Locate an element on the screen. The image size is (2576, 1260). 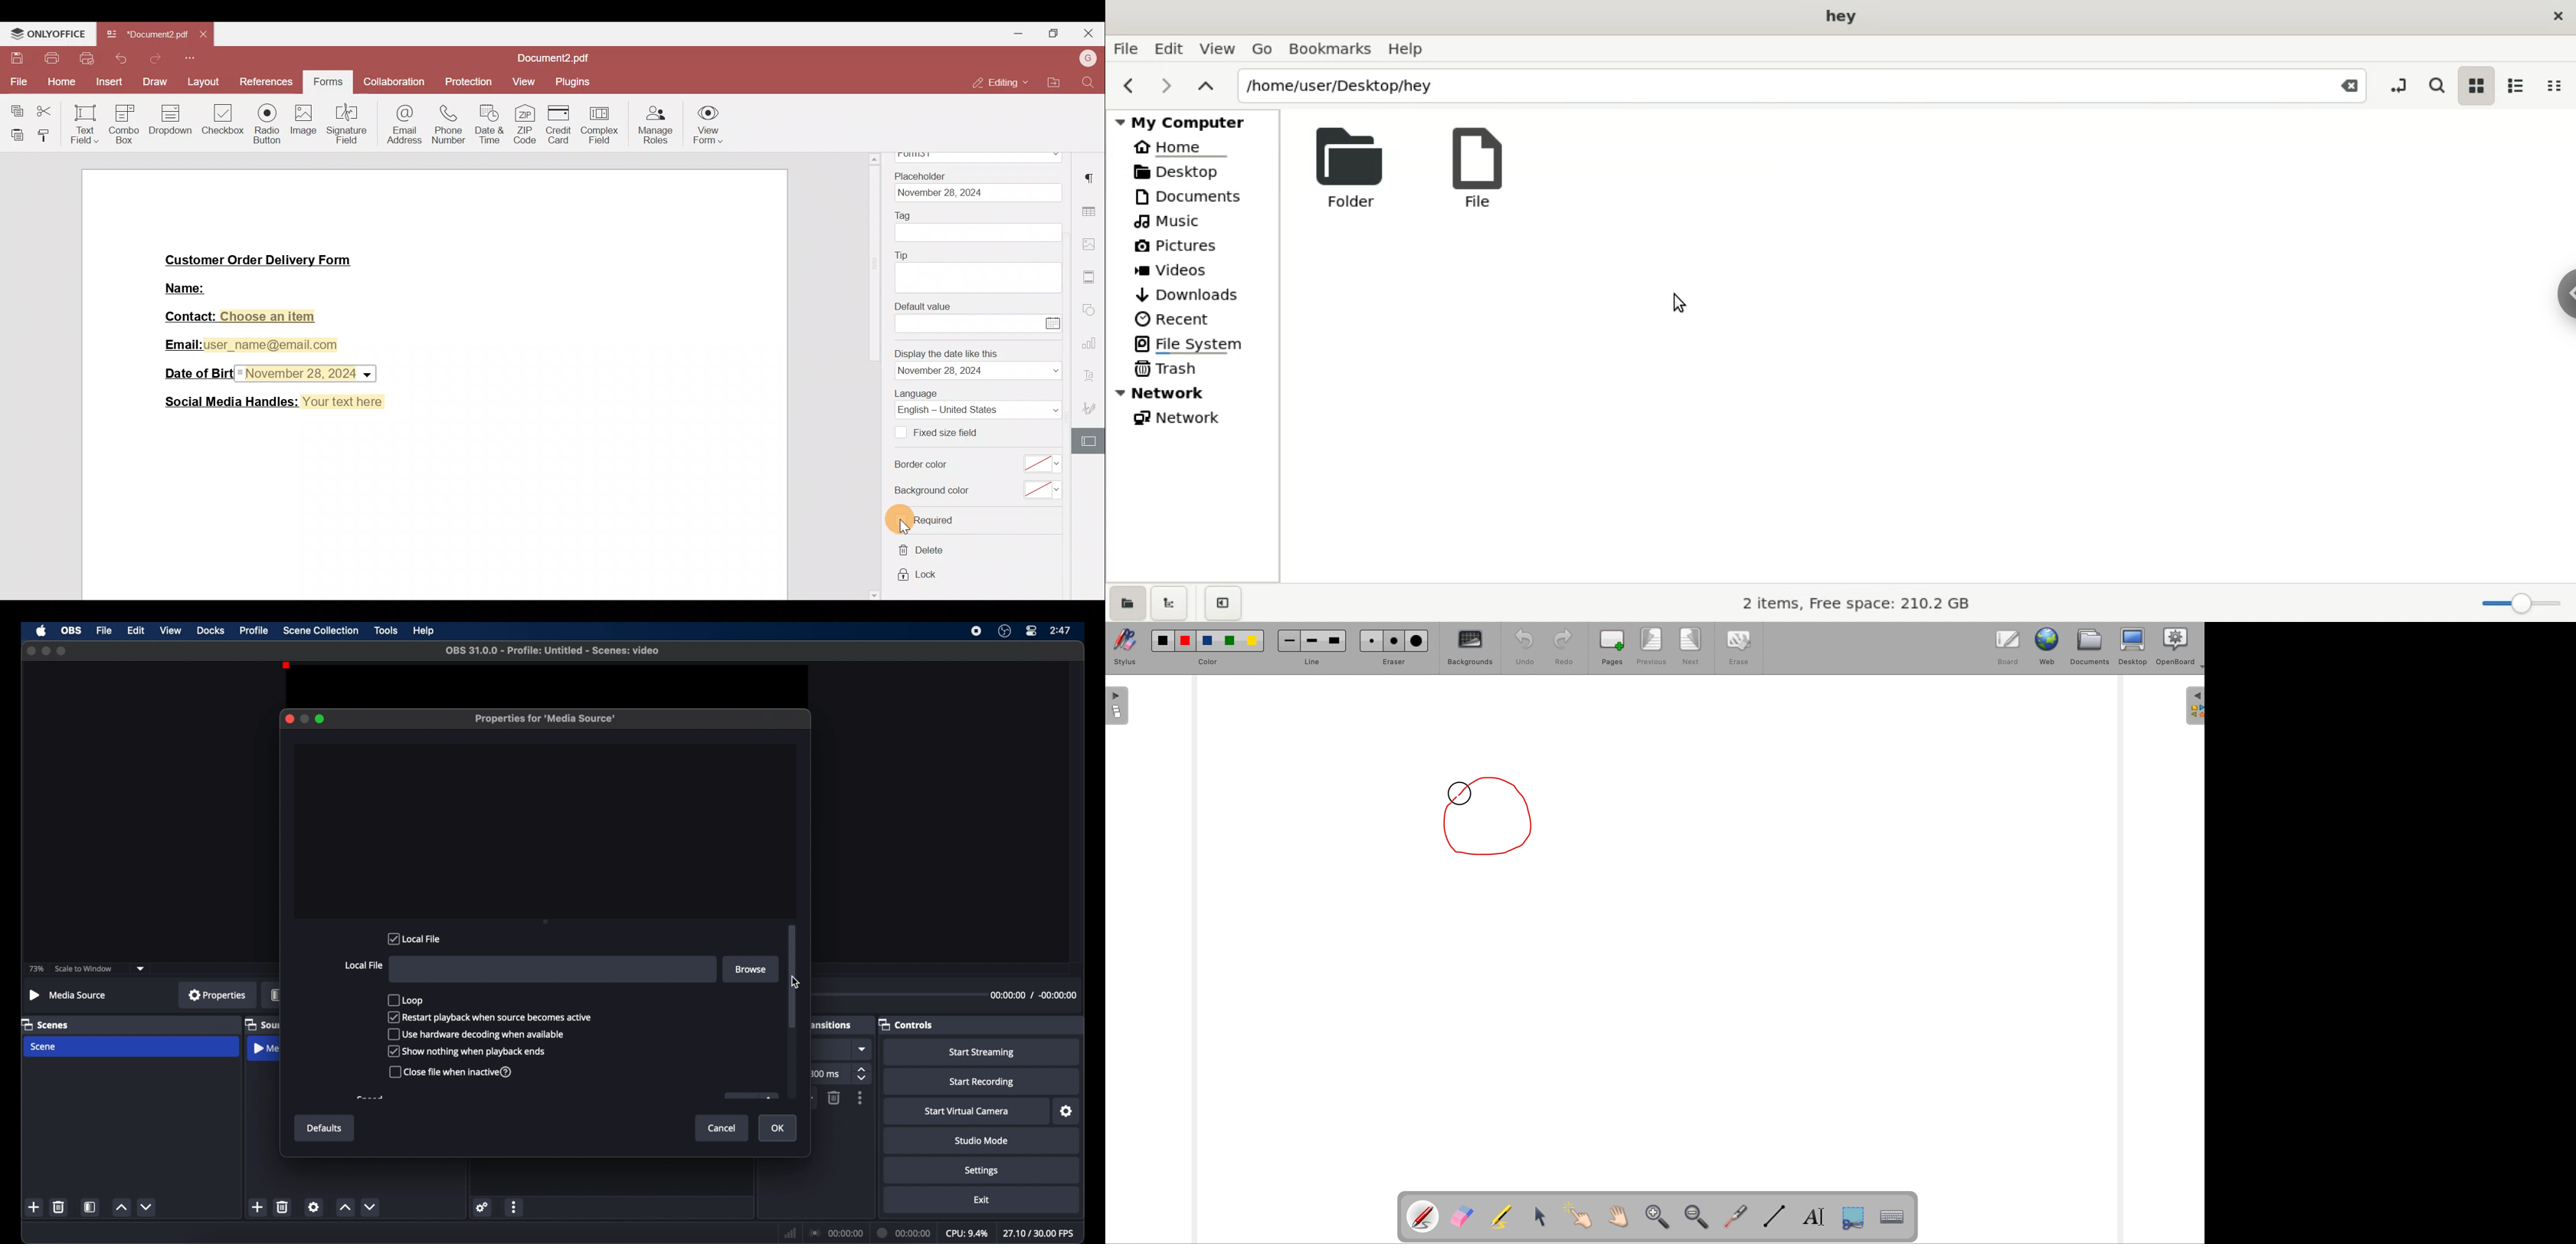
delete is located at coordinates (834, 1098).